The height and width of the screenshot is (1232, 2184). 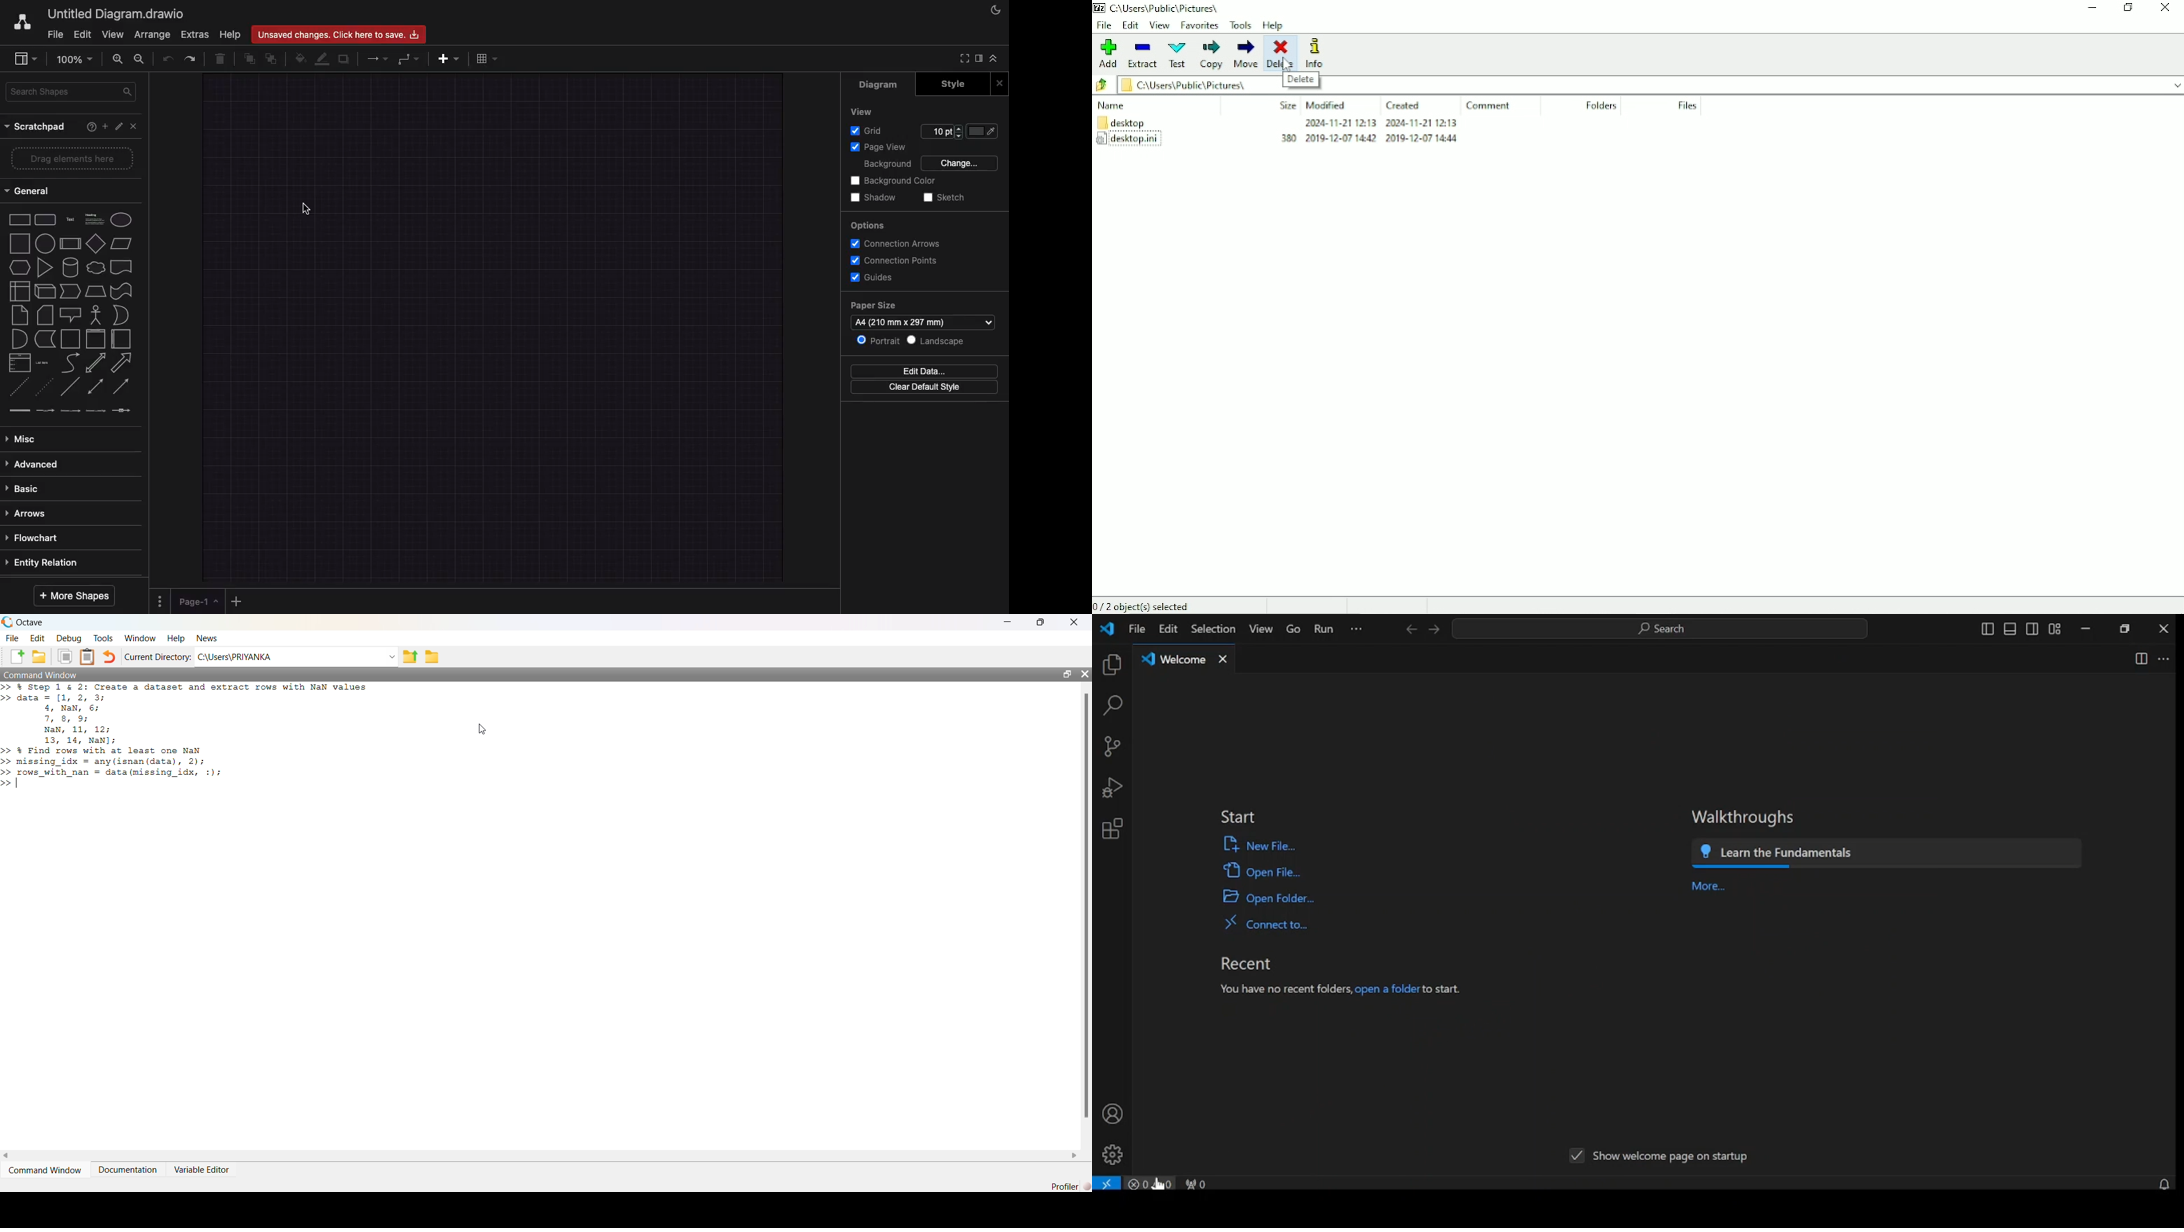 I want to click on Entity relation, so click(x=44, y=561).